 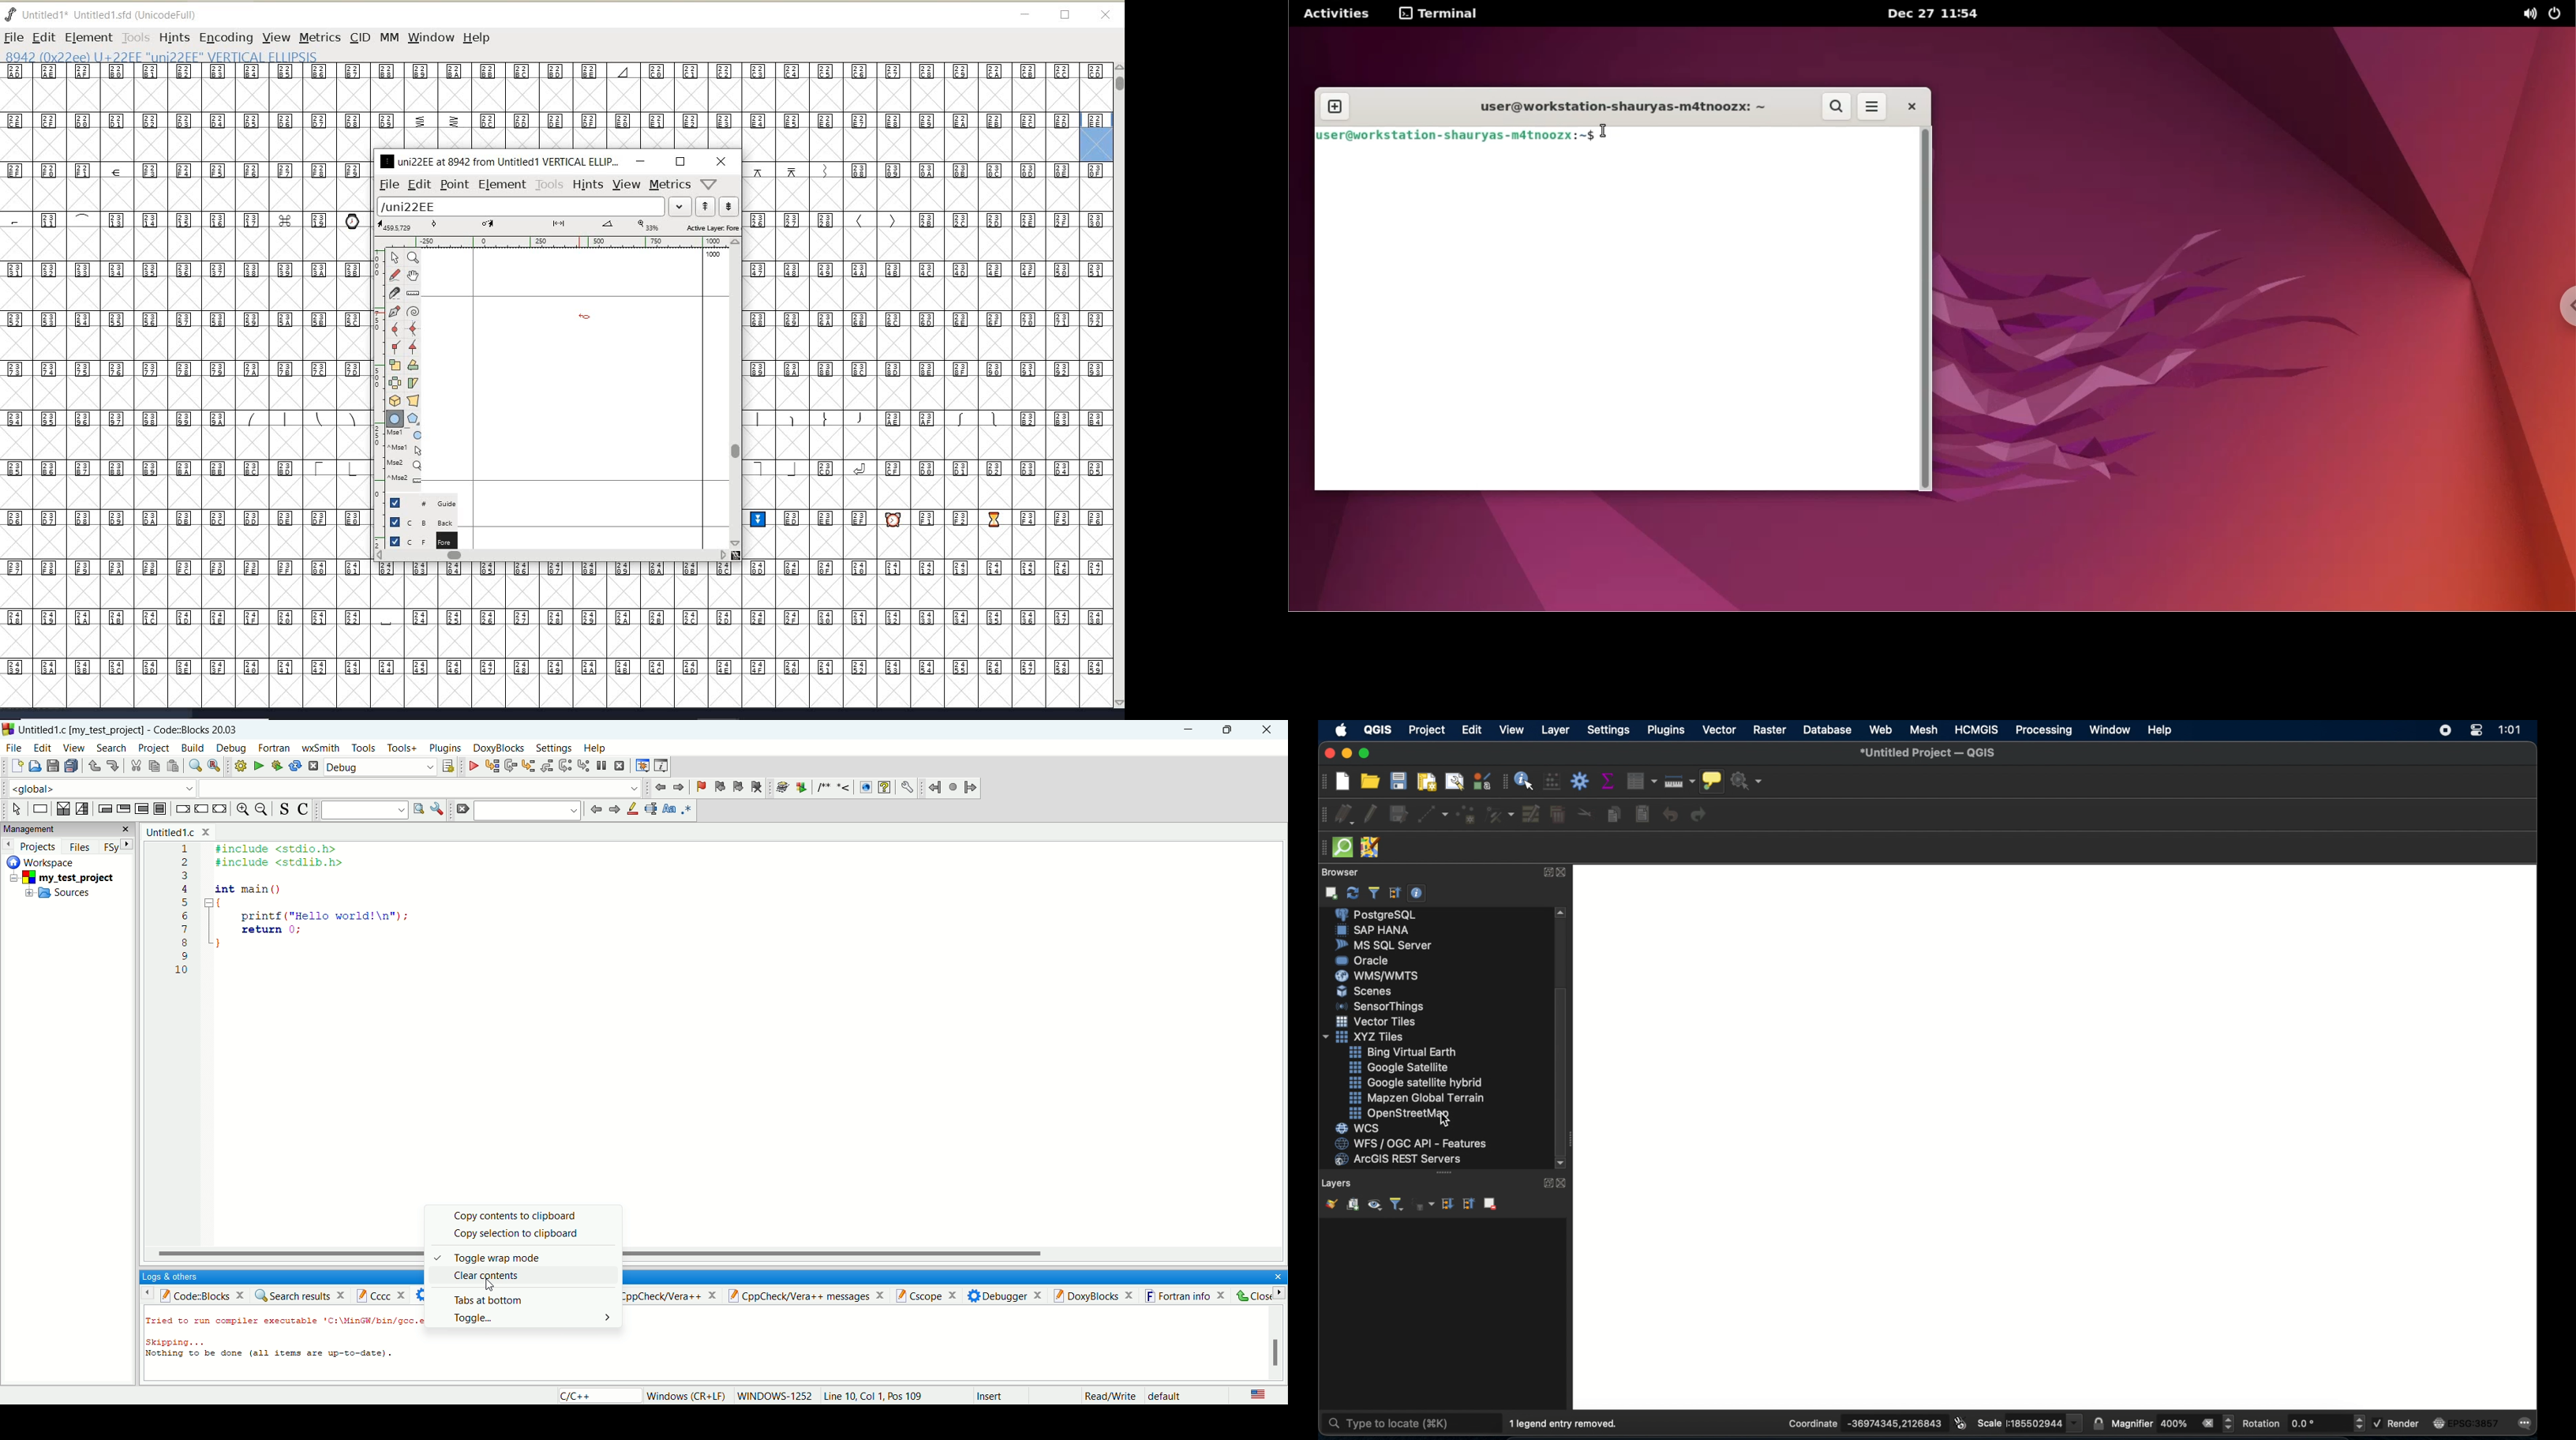 What do you see at coordinates (437, 809) in the screenshot?
I see `options window` at bounding box center [437, 809].